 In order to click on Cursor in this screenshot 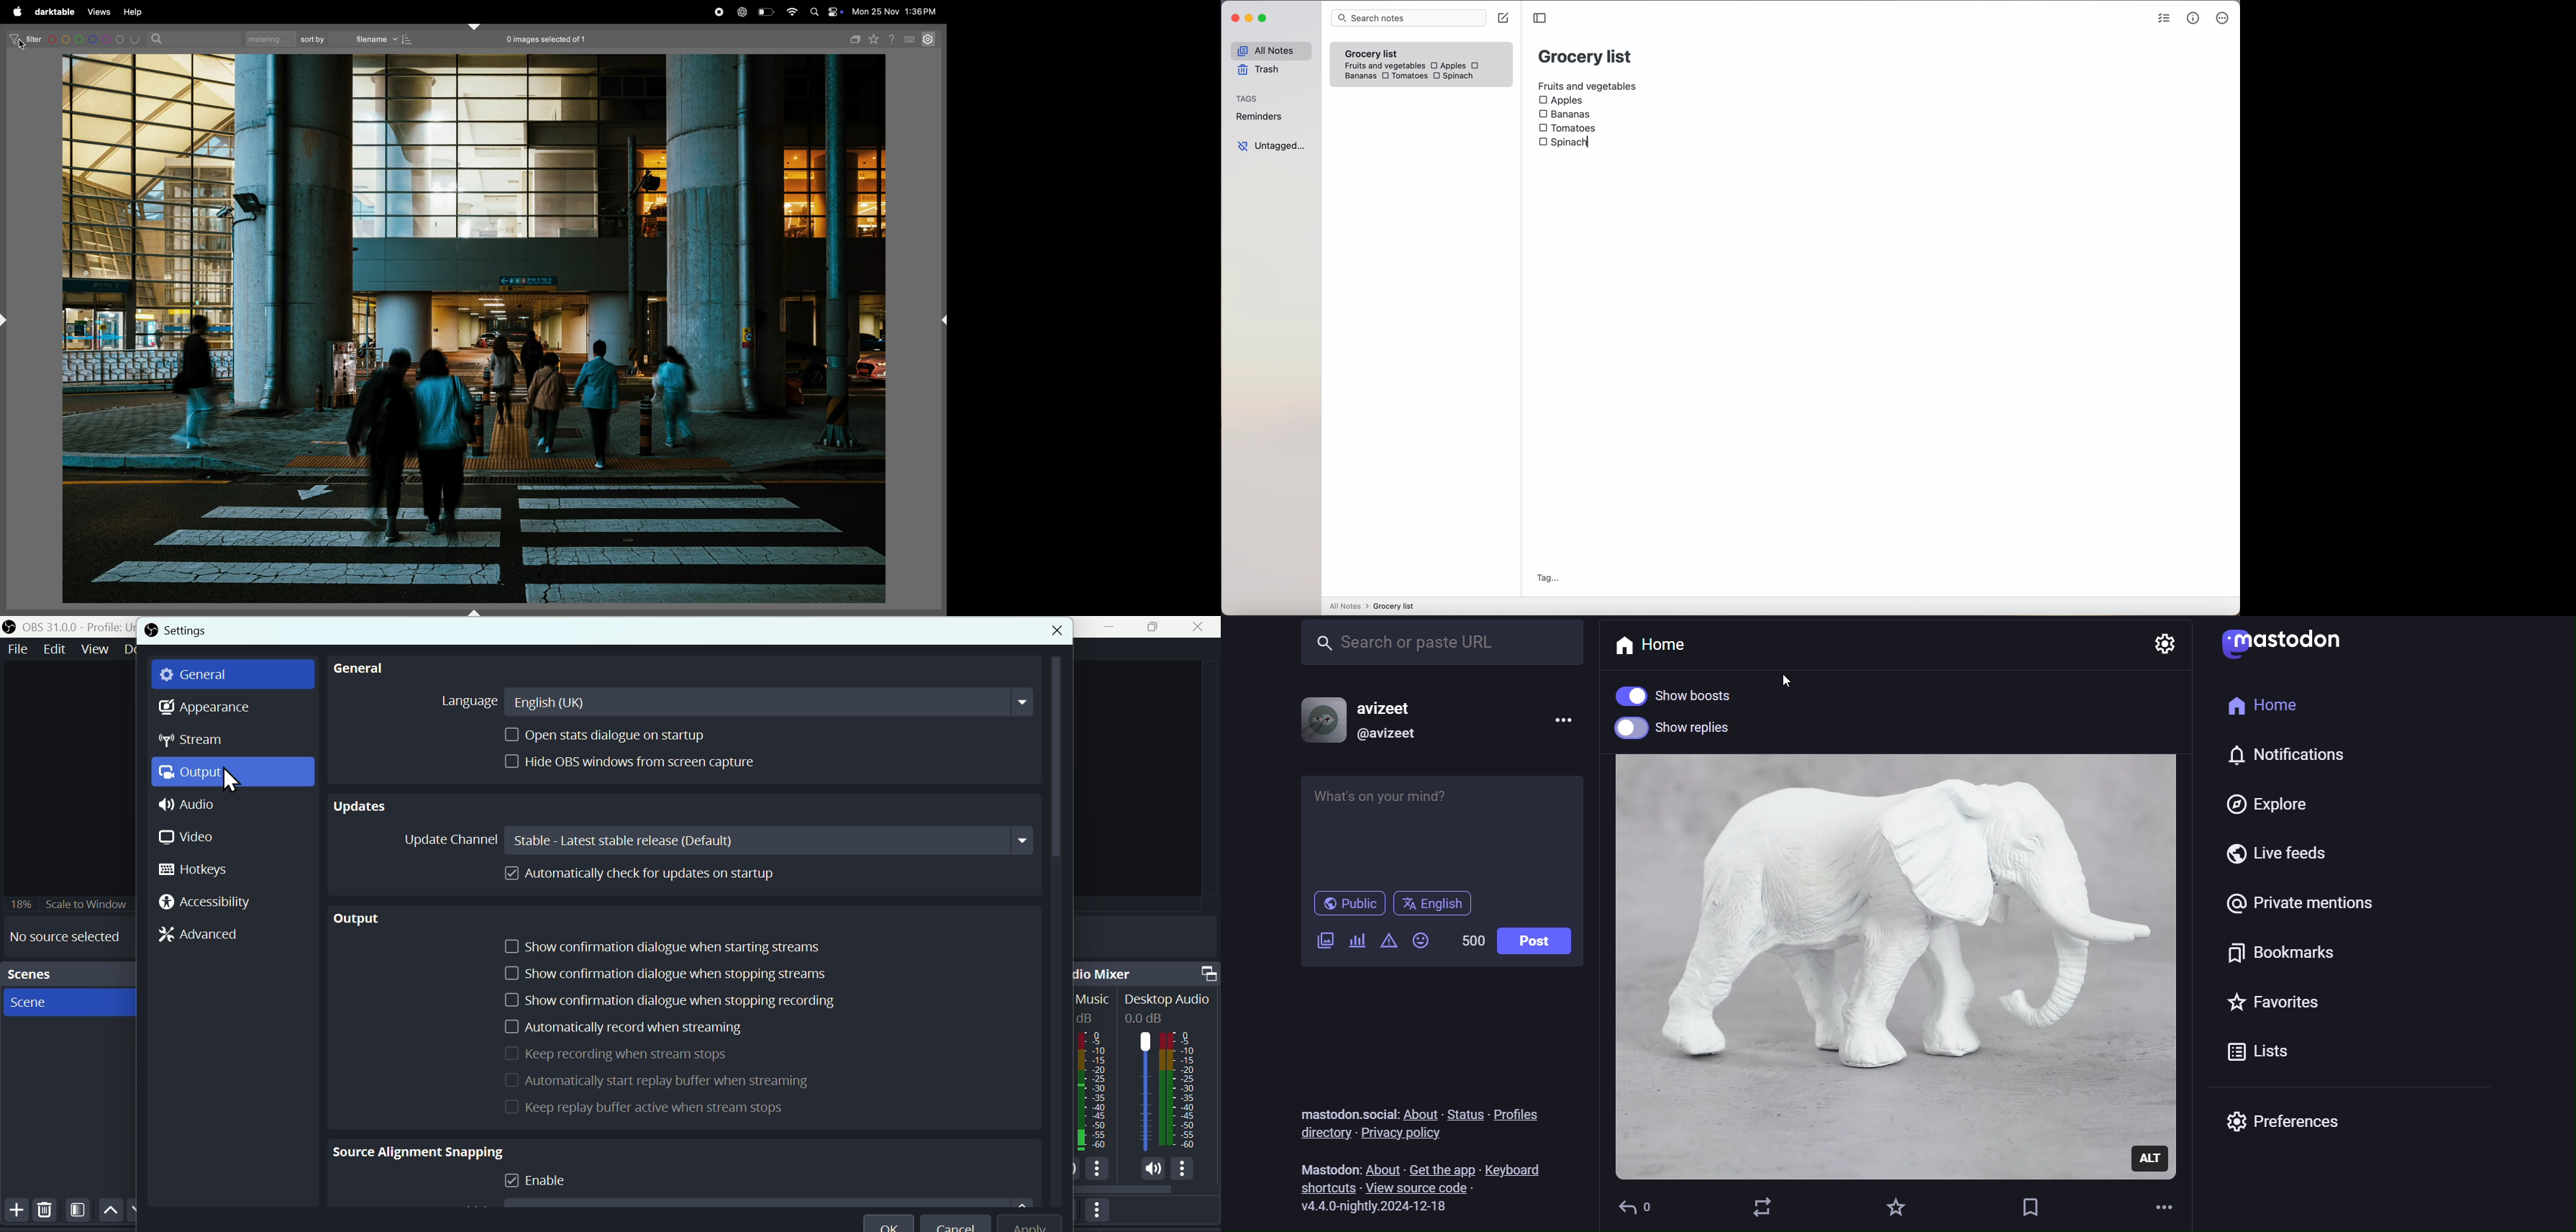, I will do `click(1790, 678)`.